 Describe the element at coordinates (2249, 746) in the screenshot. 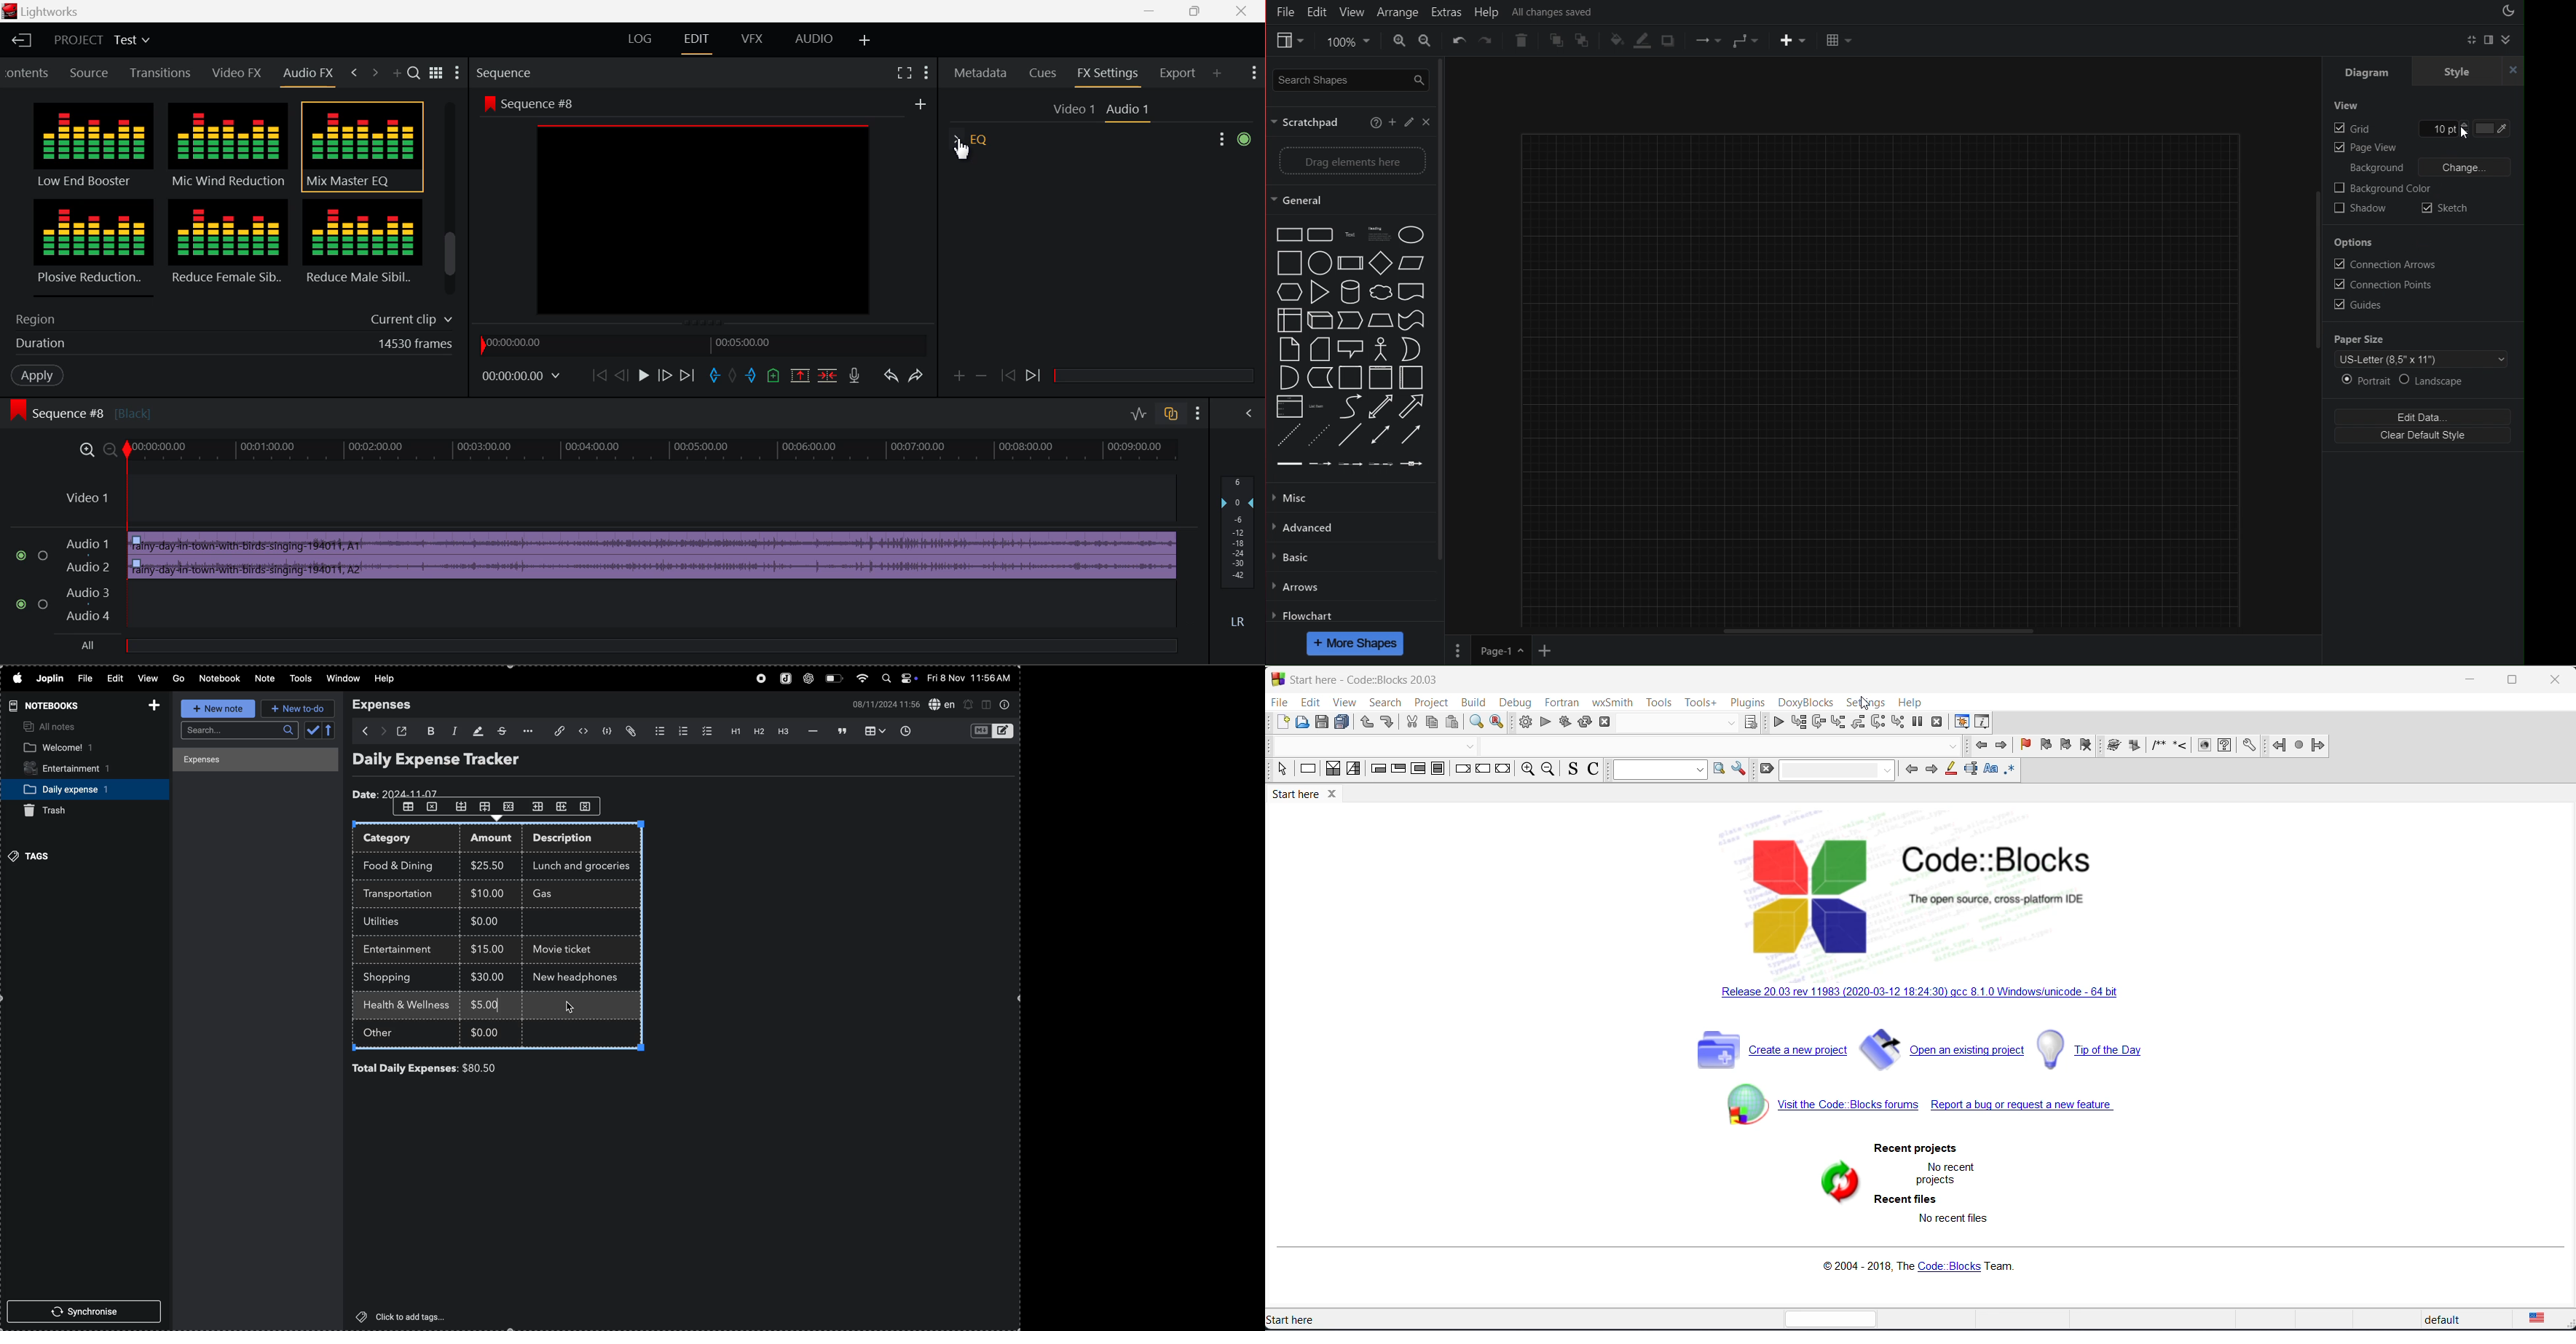

I see `settings` at that location.